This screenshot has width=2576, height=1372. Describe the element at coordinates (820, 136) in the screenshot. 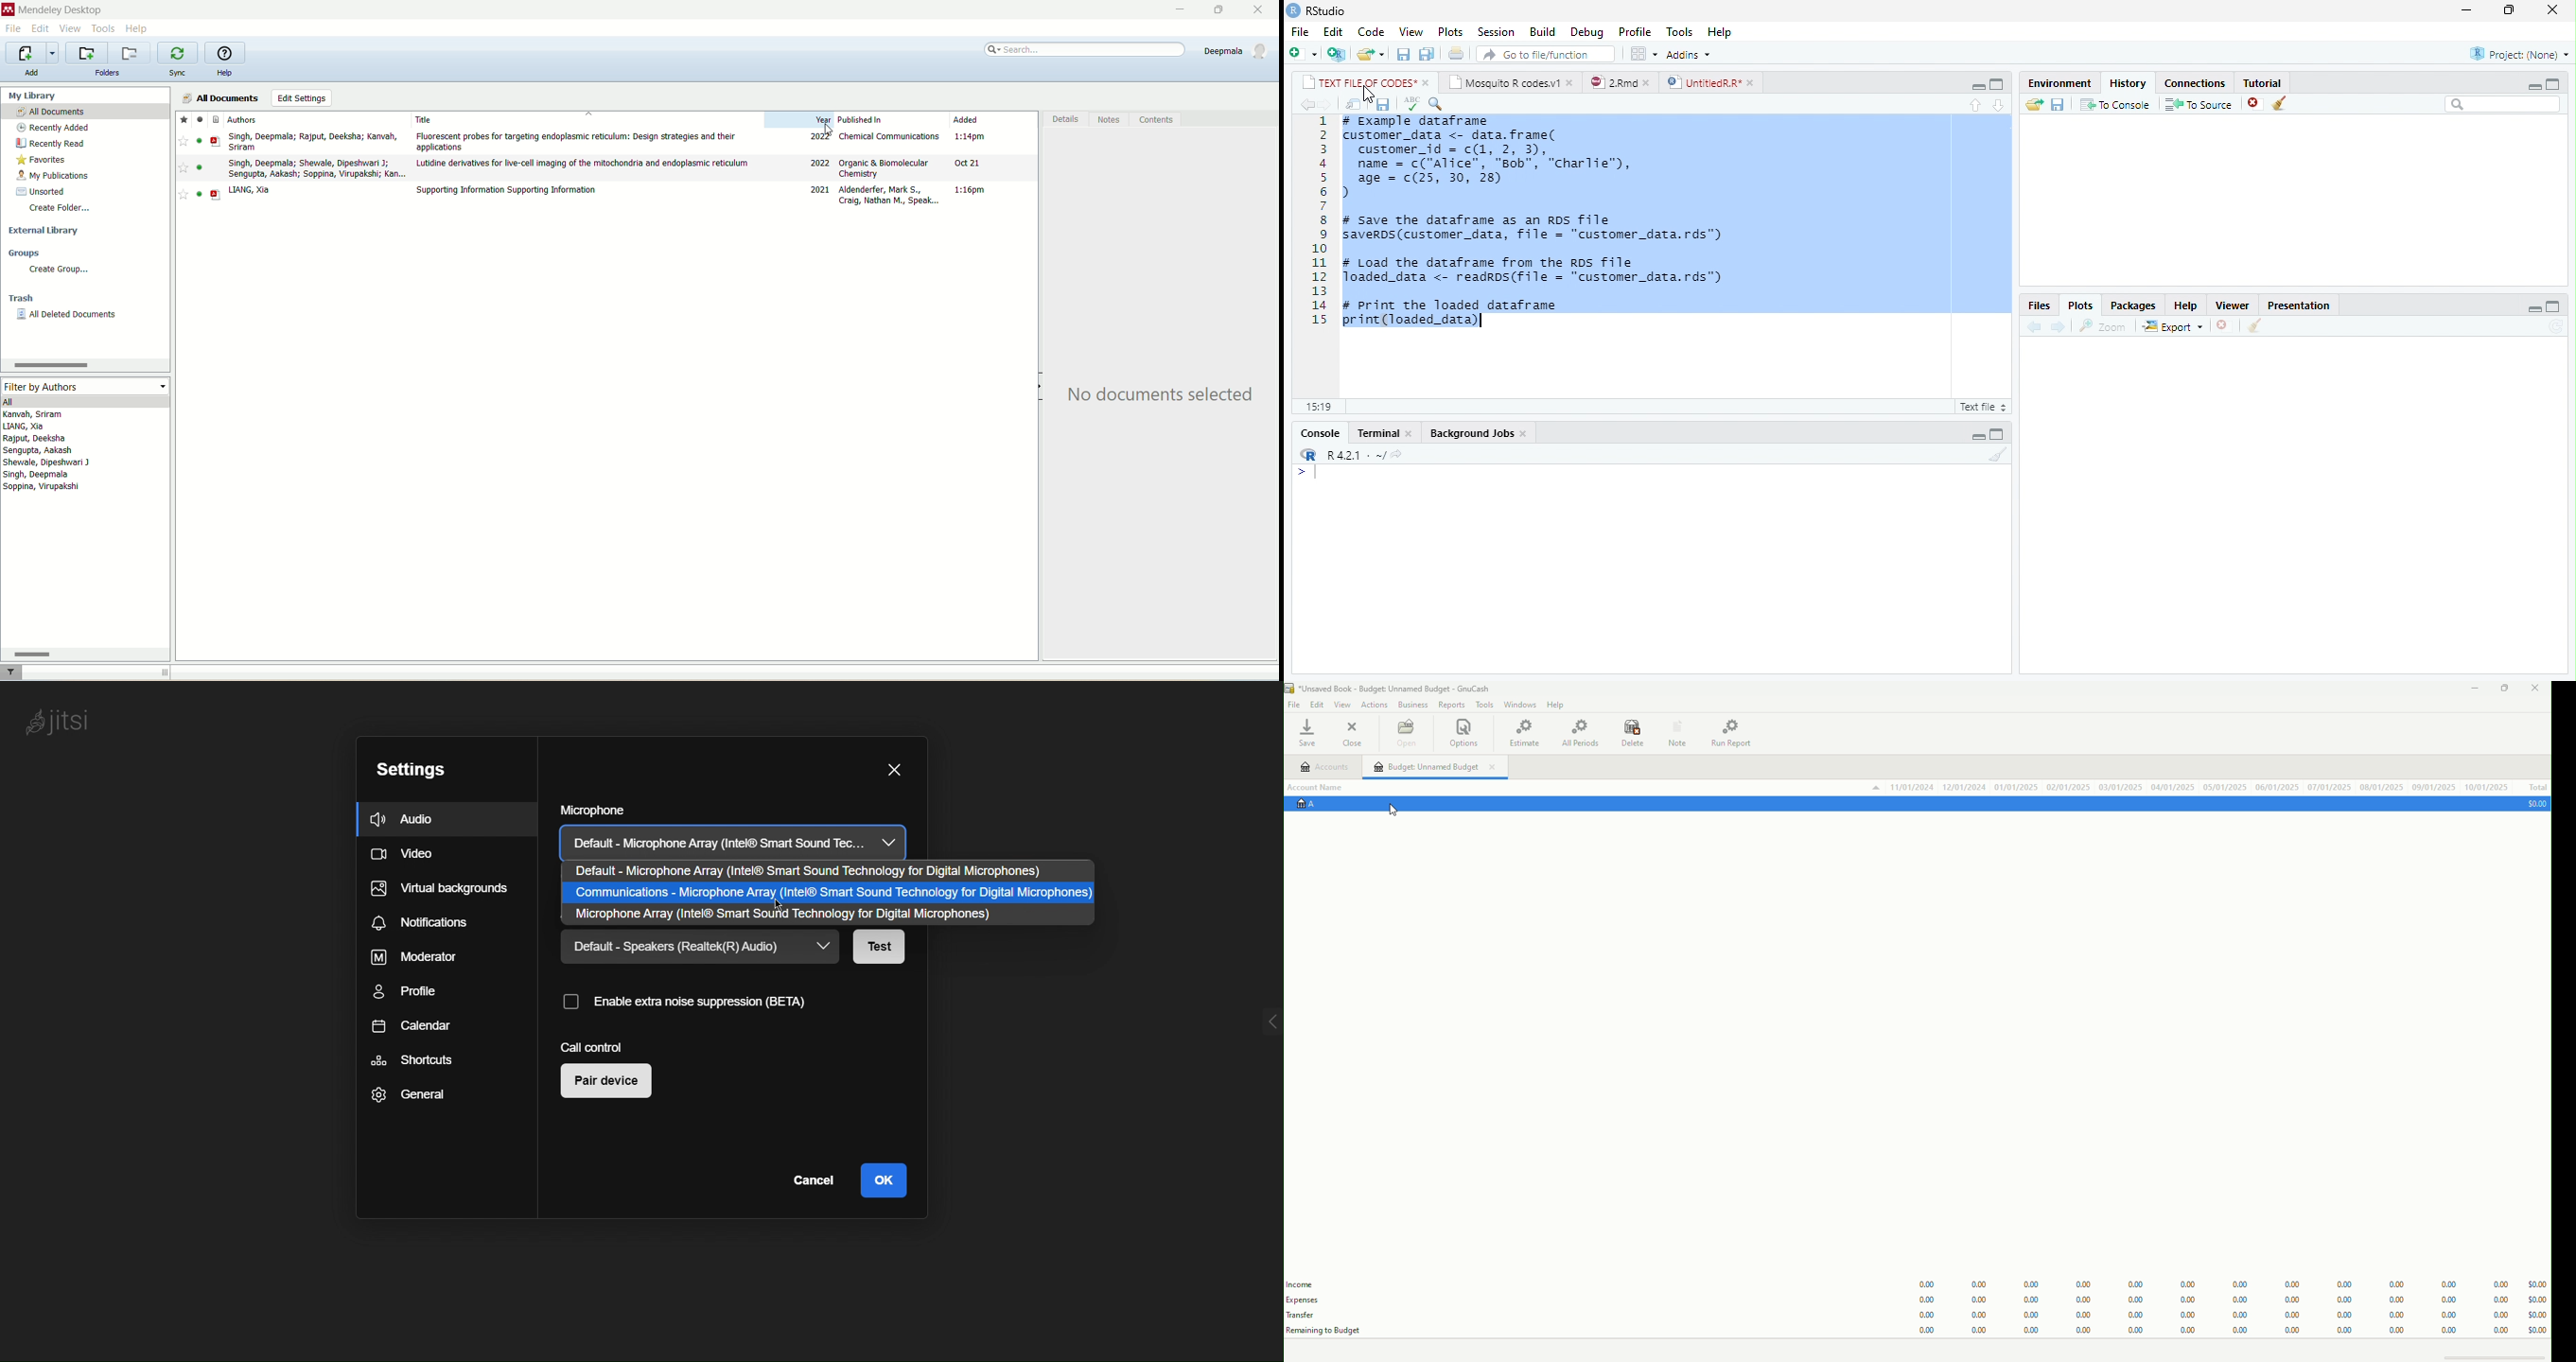

I see `2022` at that location.